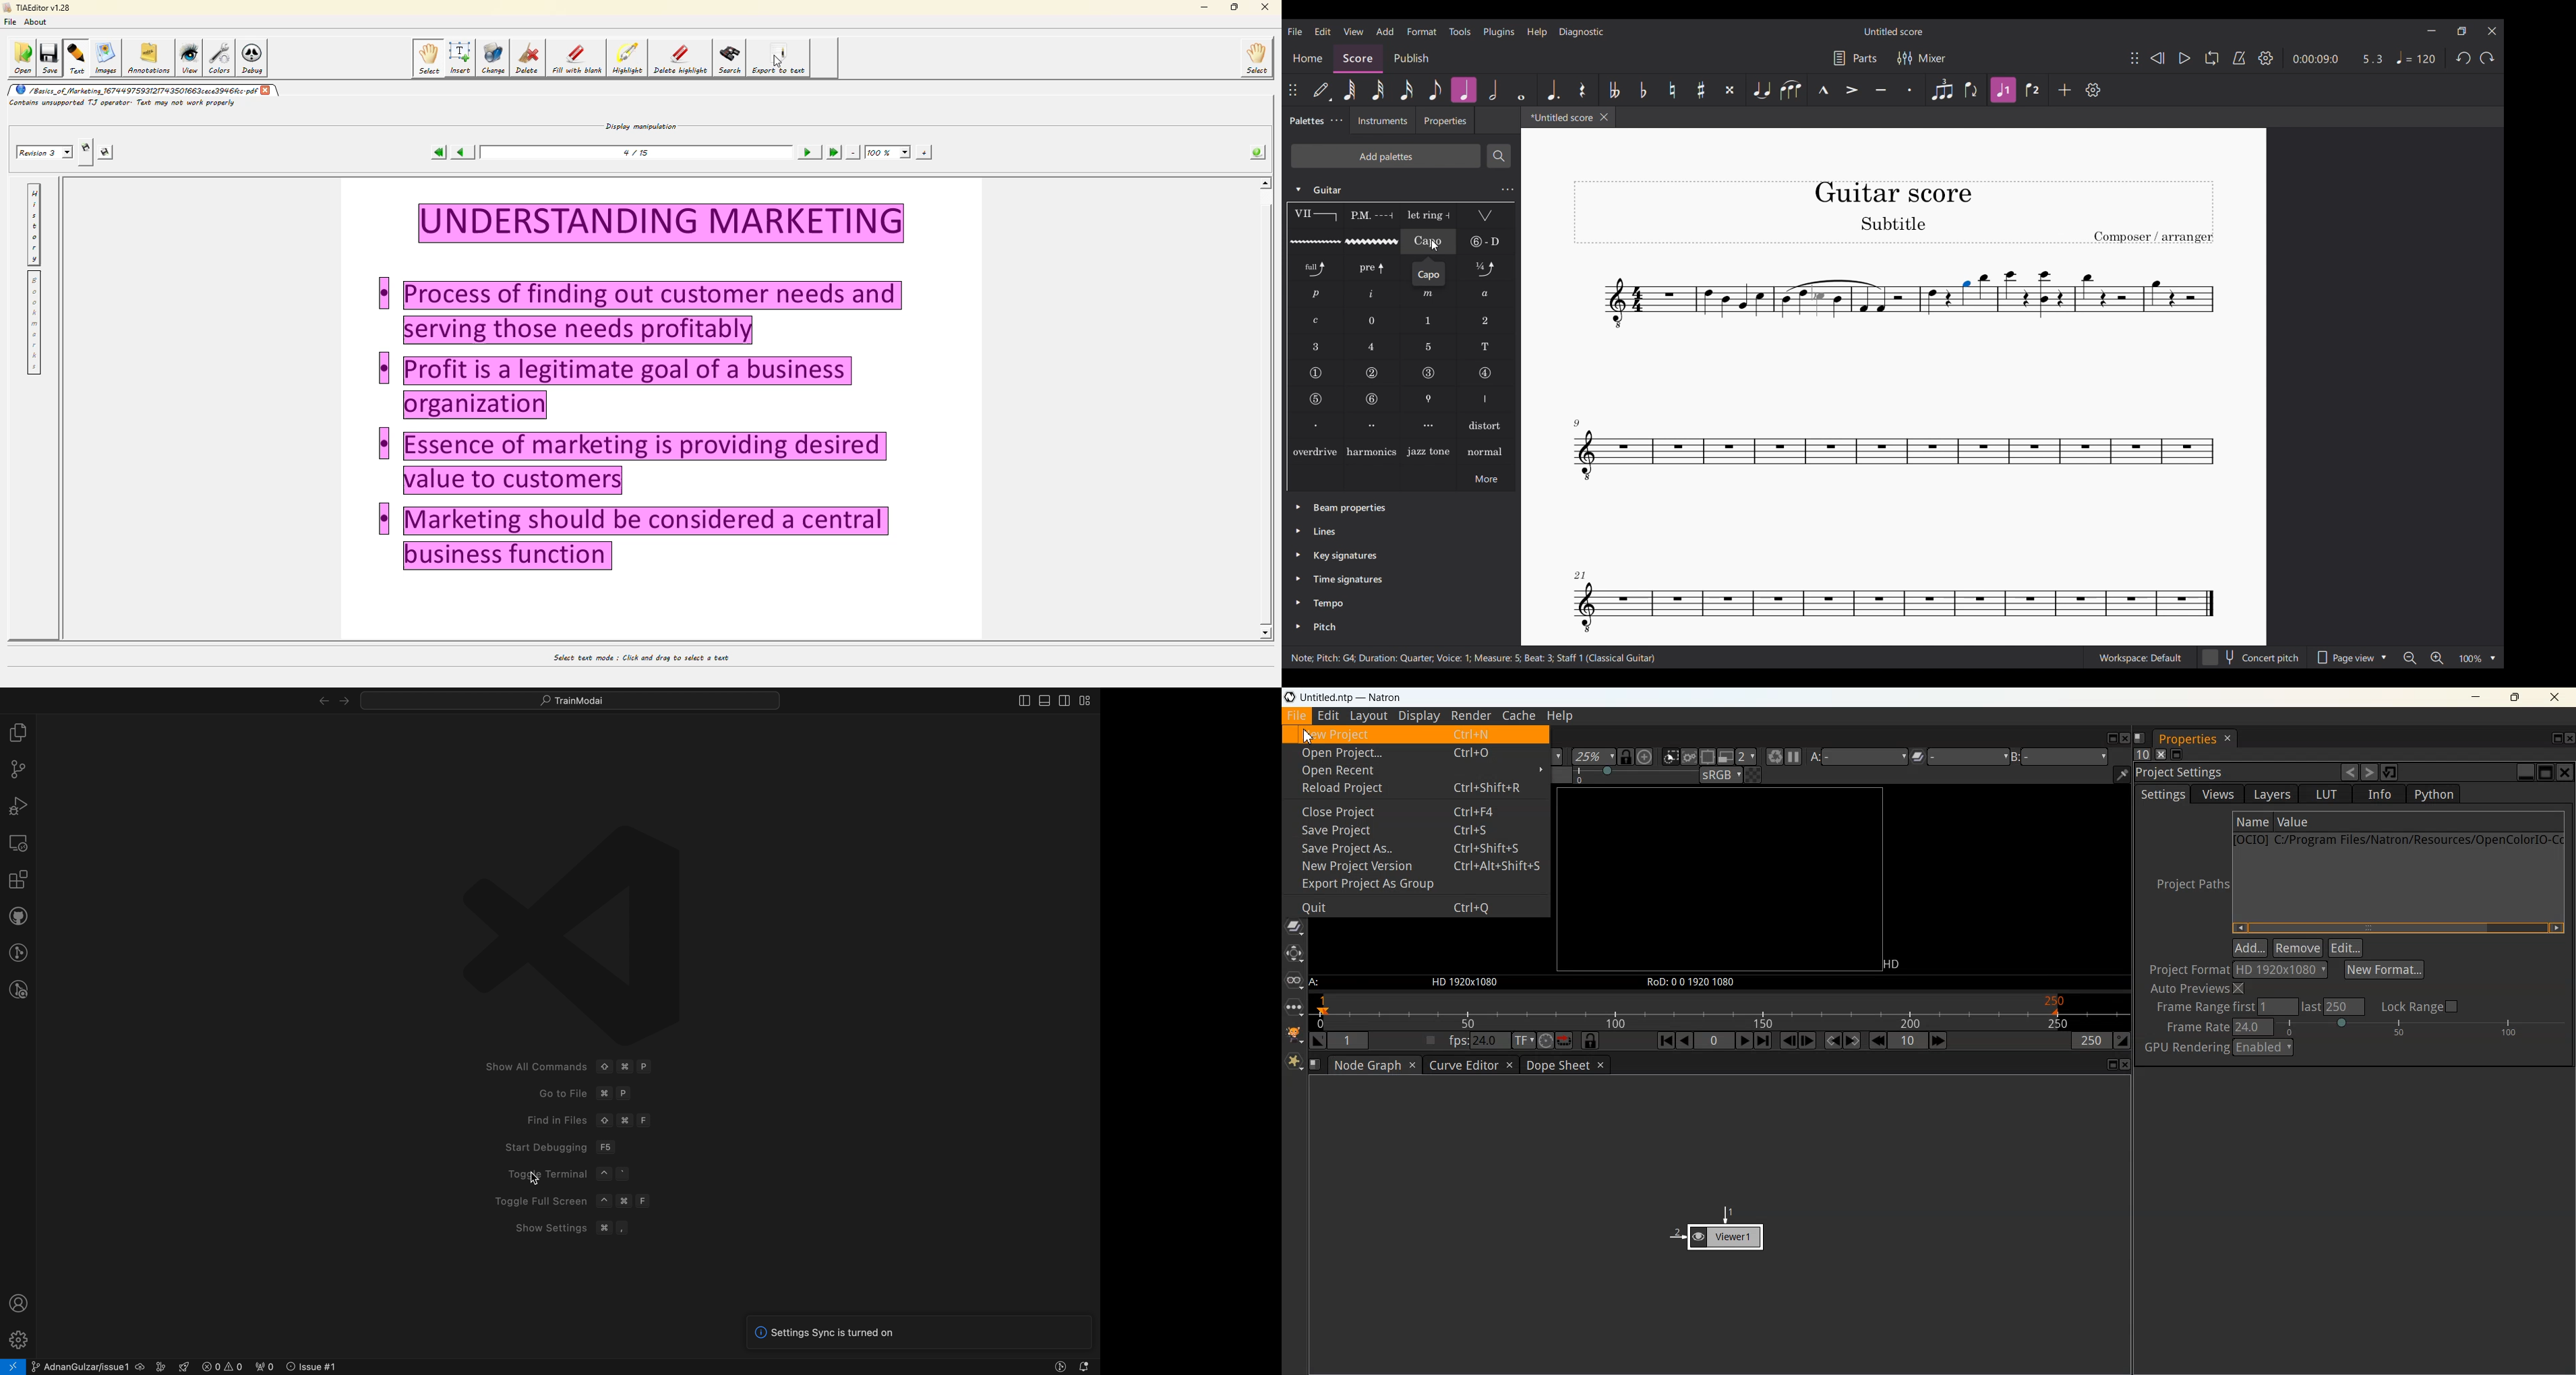 The image size is (2576, 1400). Describe the element at coordinates (2325, 794) in the screenshot. I see `LUT` at that location.